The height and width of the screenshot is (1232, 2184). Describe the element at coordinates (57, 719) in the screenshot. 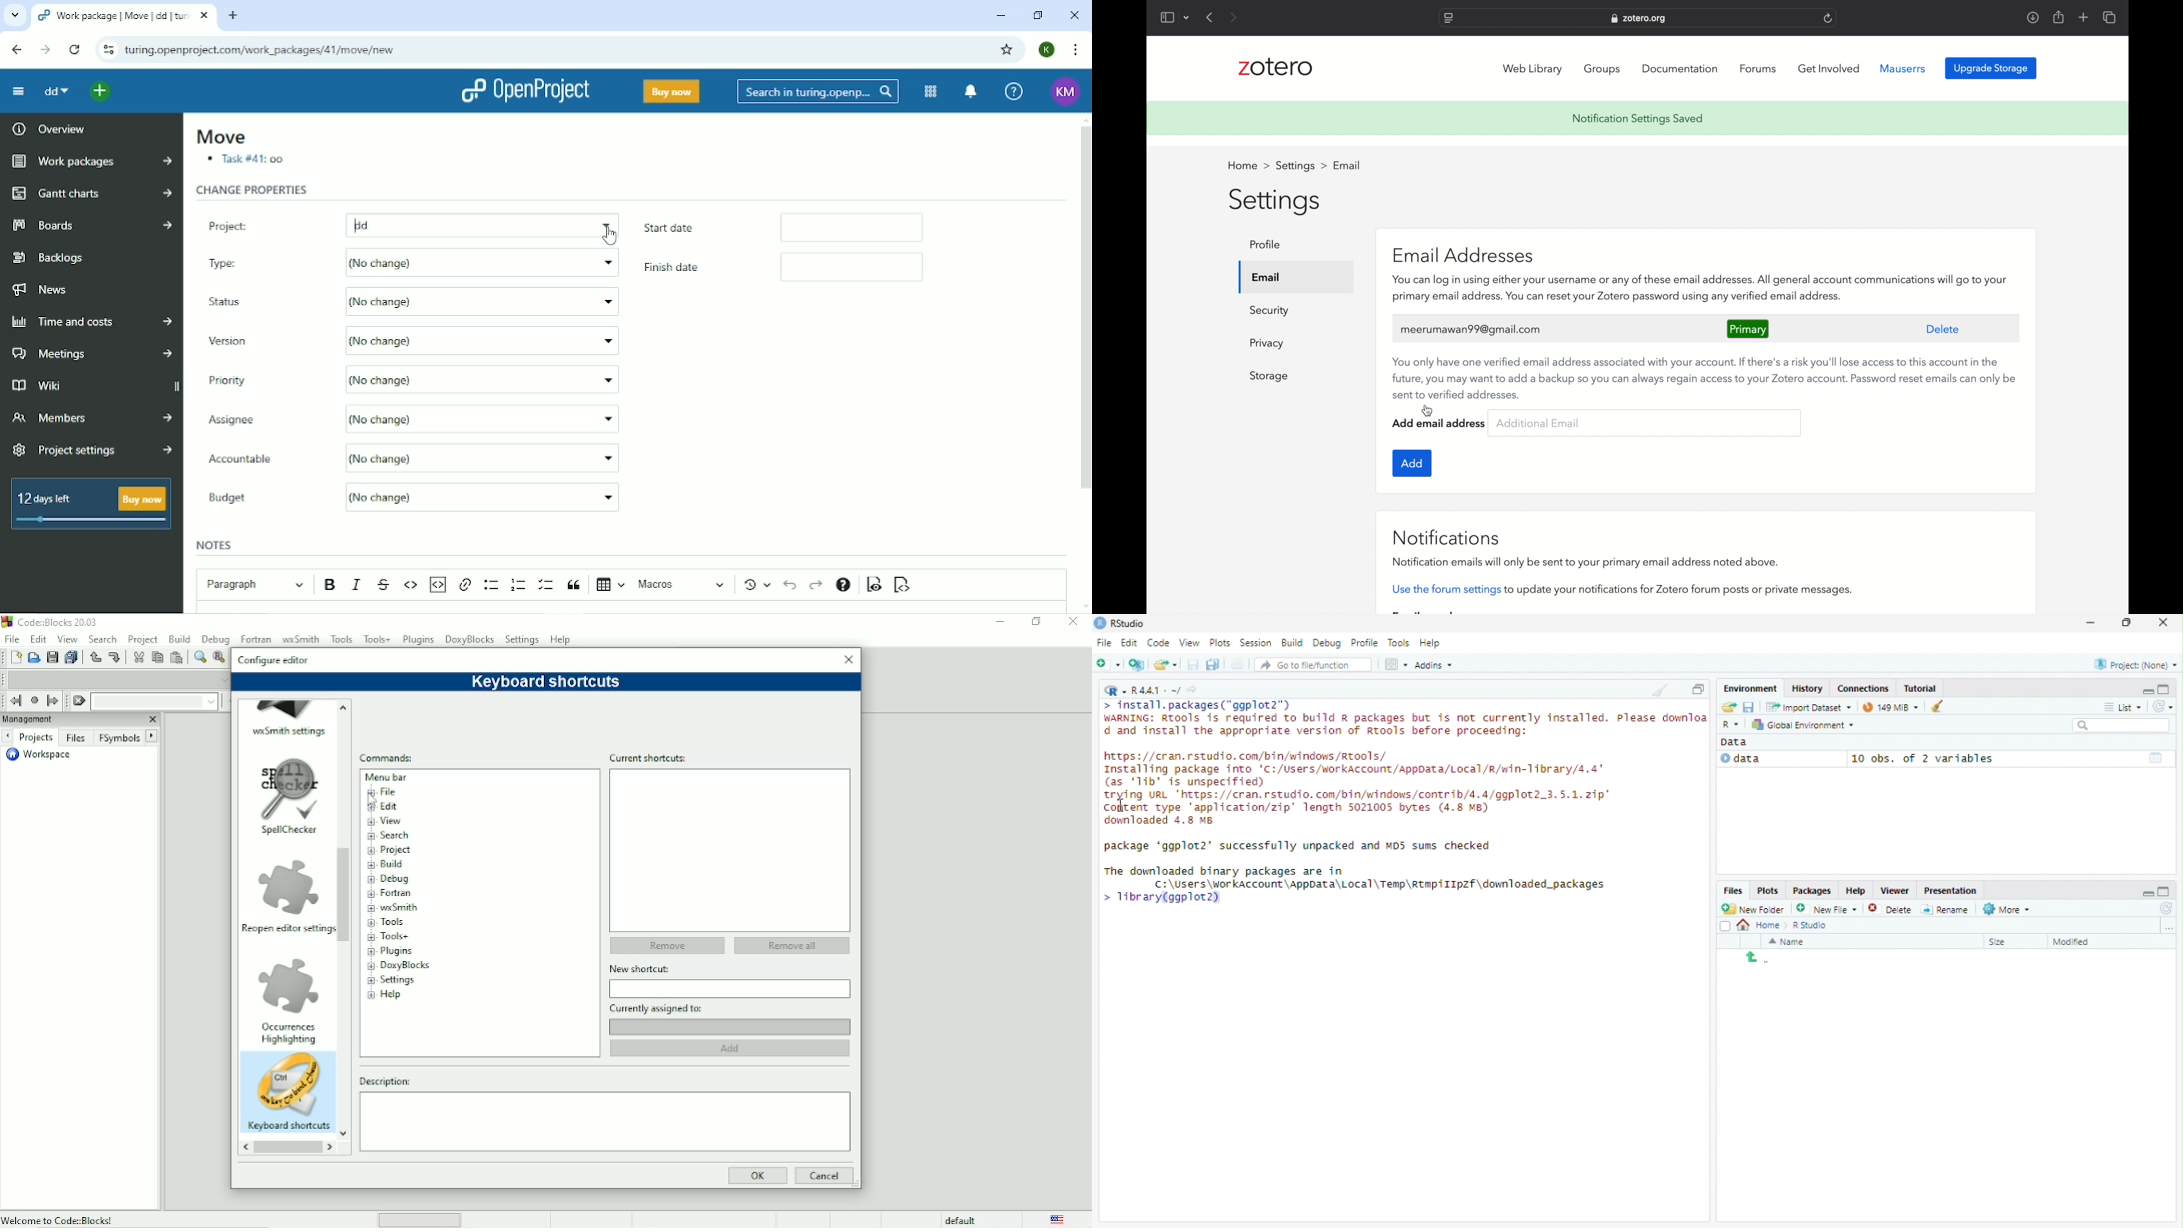

I see `Managment` at that location.